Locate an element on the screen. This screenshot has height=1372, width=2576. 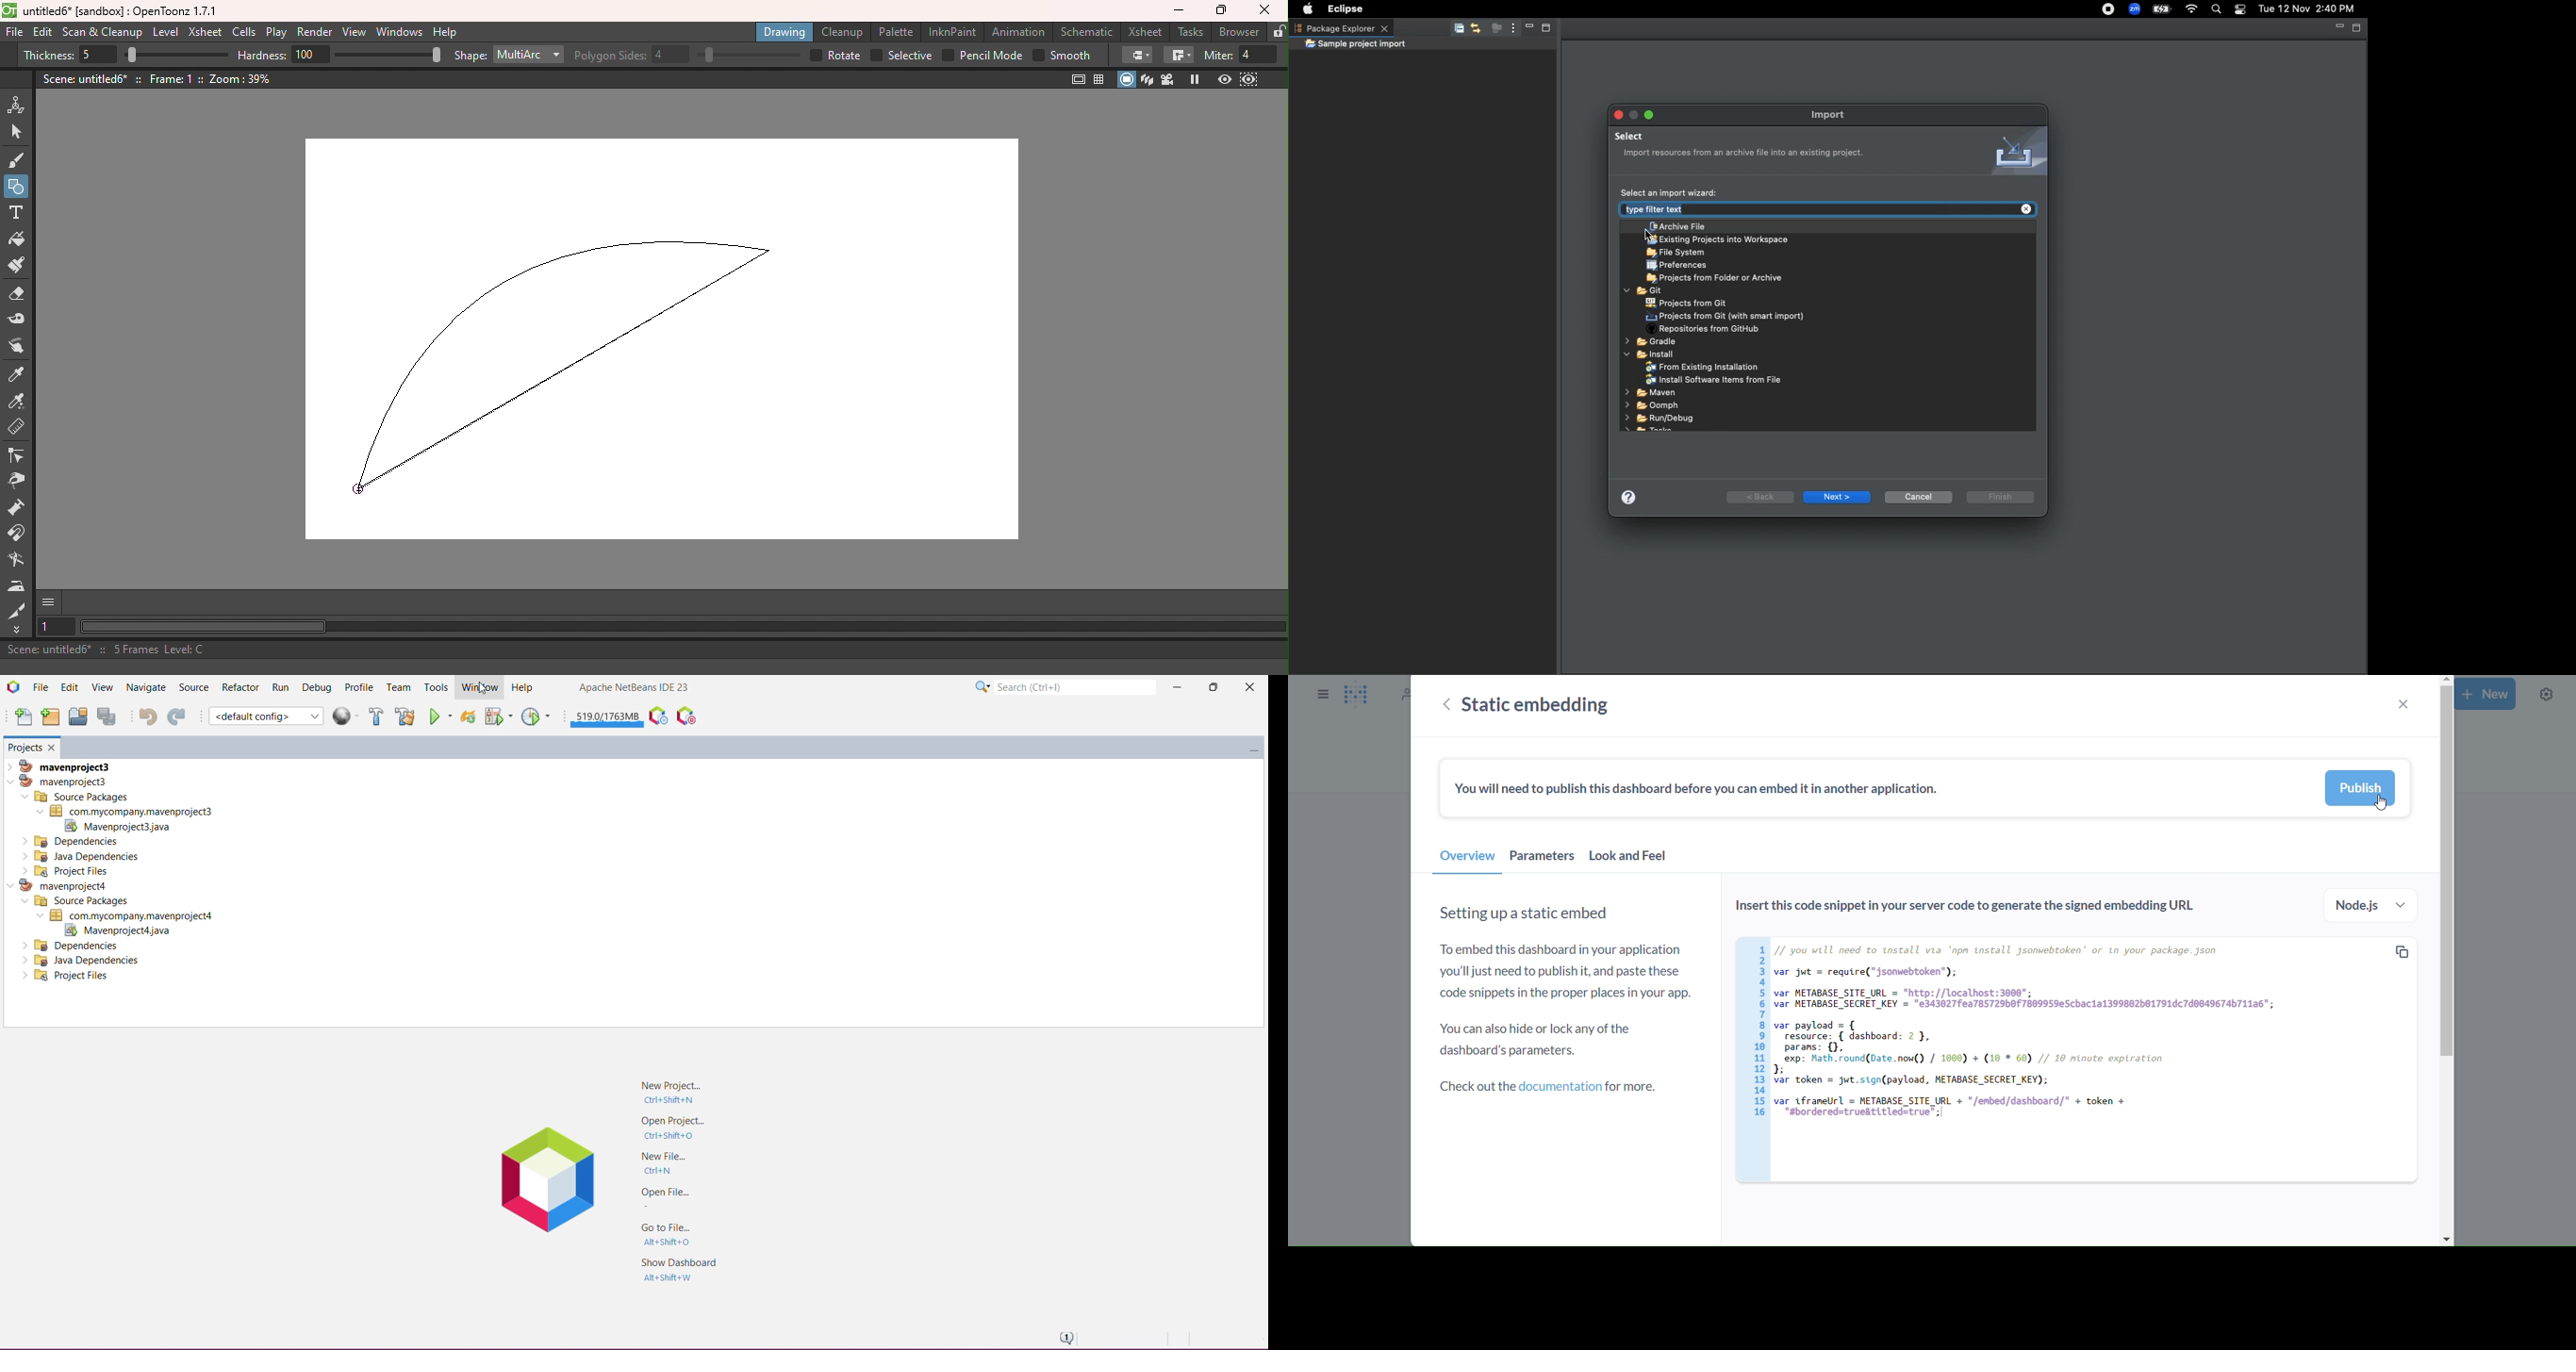
Render is located at coordinates (316, 33).